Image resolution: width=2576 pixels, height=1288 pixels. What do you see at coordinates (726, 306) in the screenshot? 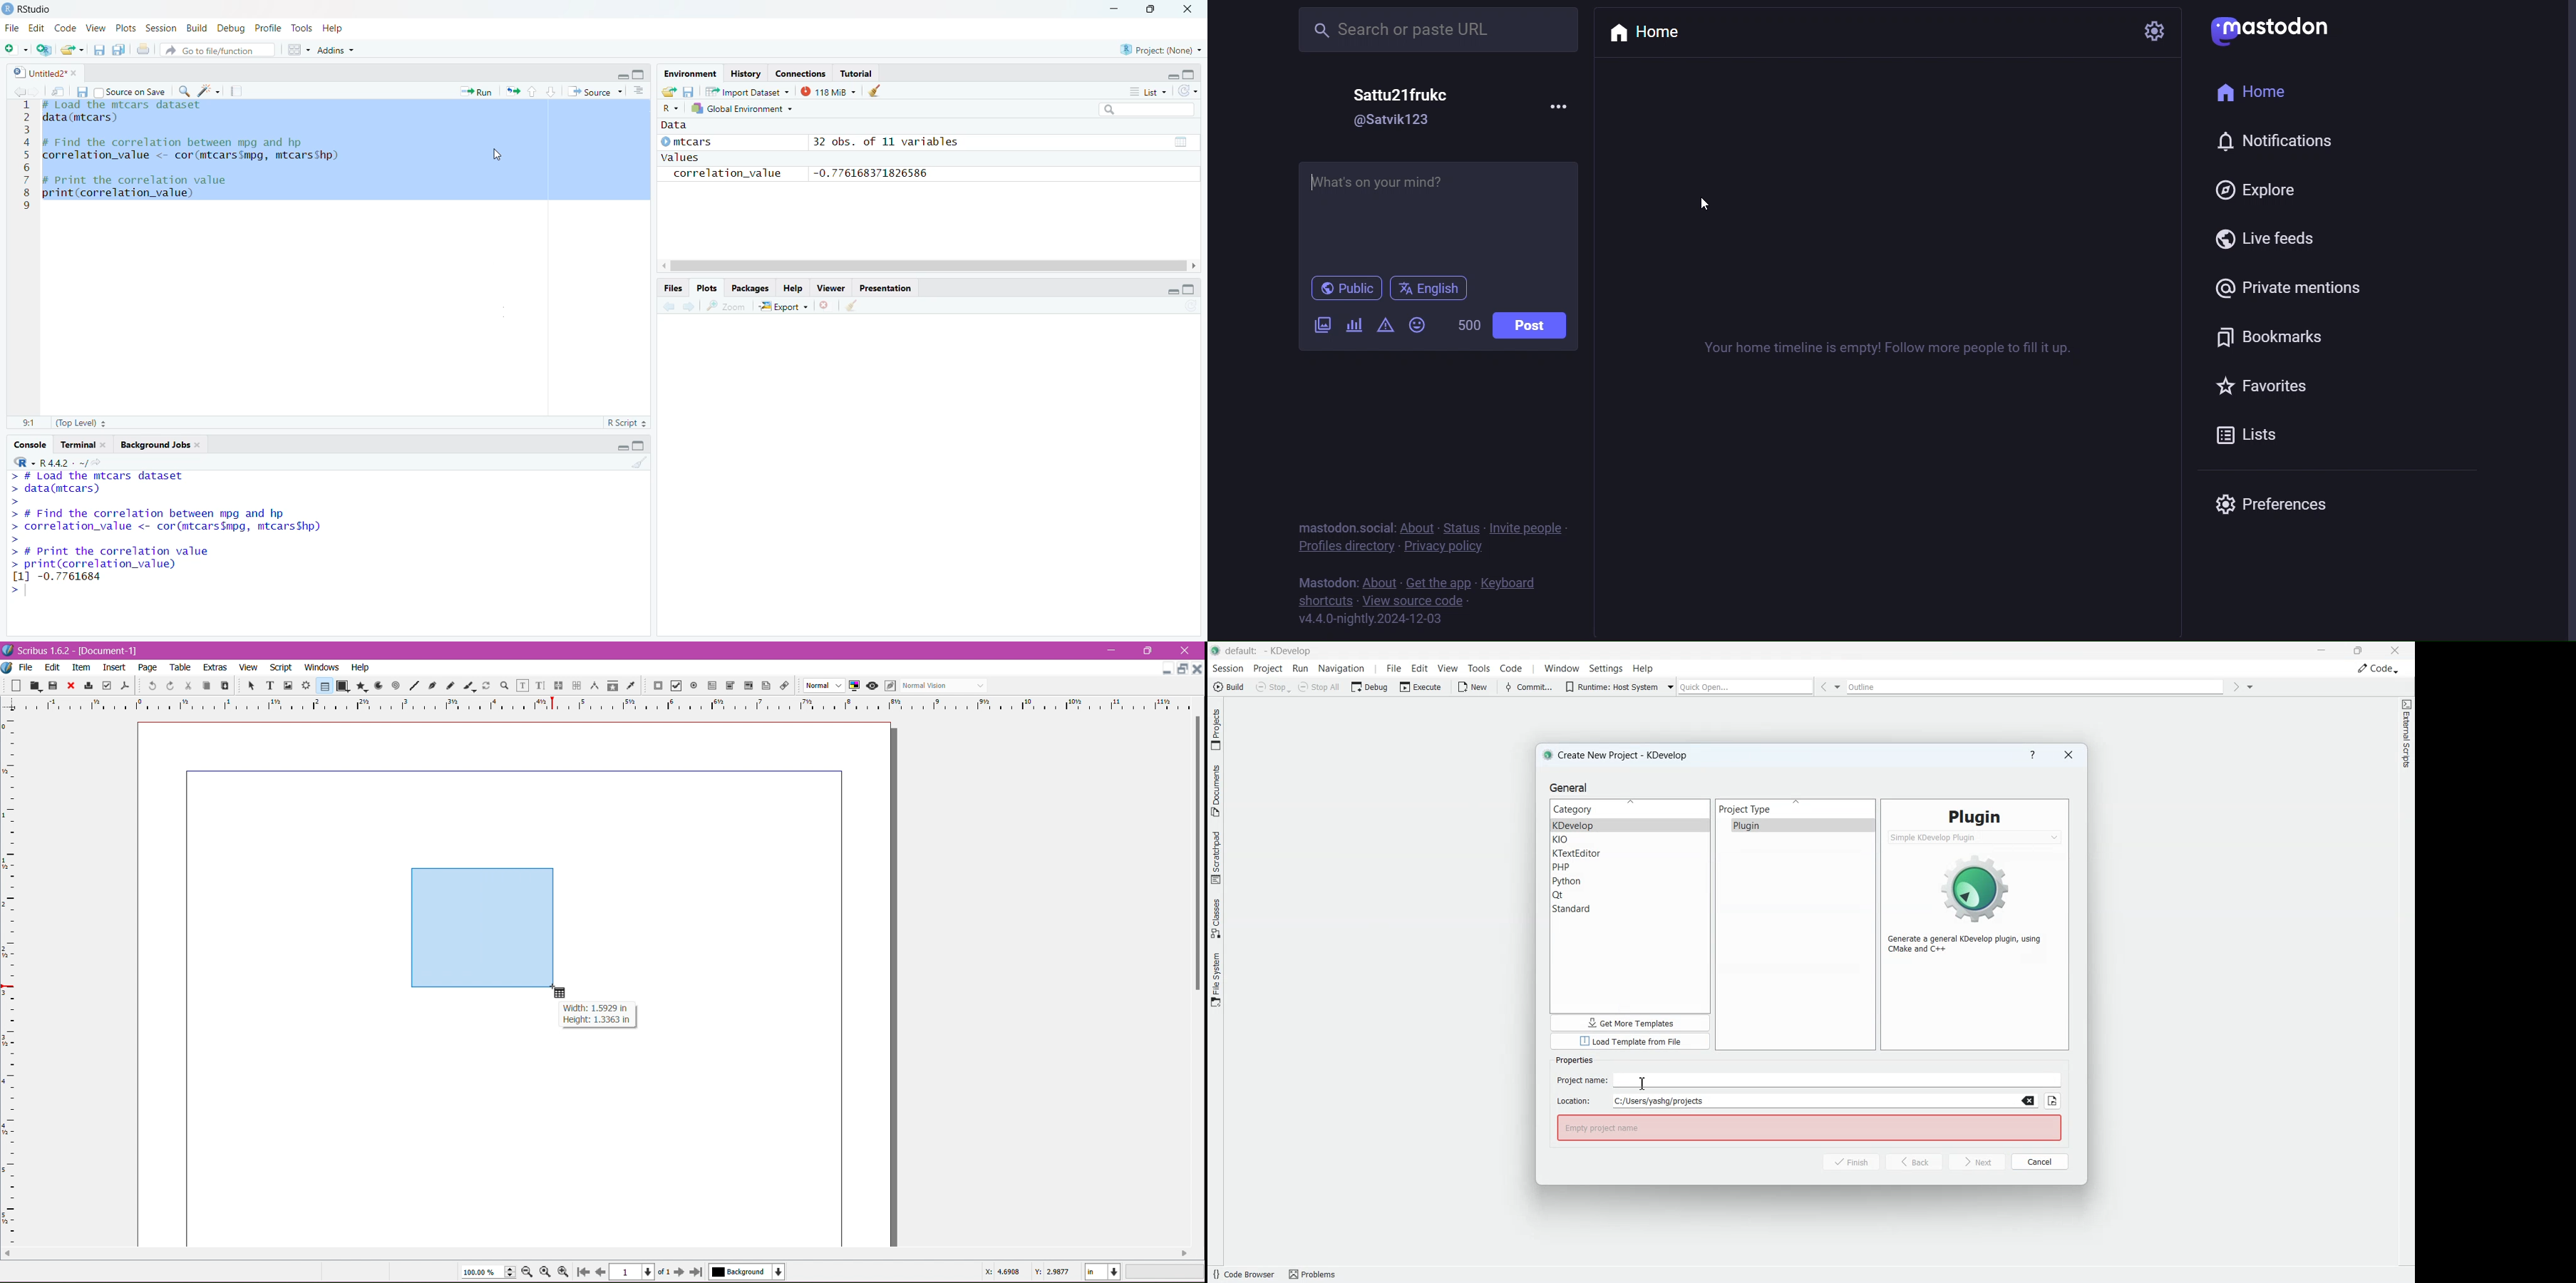
I see `Zoom` at bounding box center [726, 306].